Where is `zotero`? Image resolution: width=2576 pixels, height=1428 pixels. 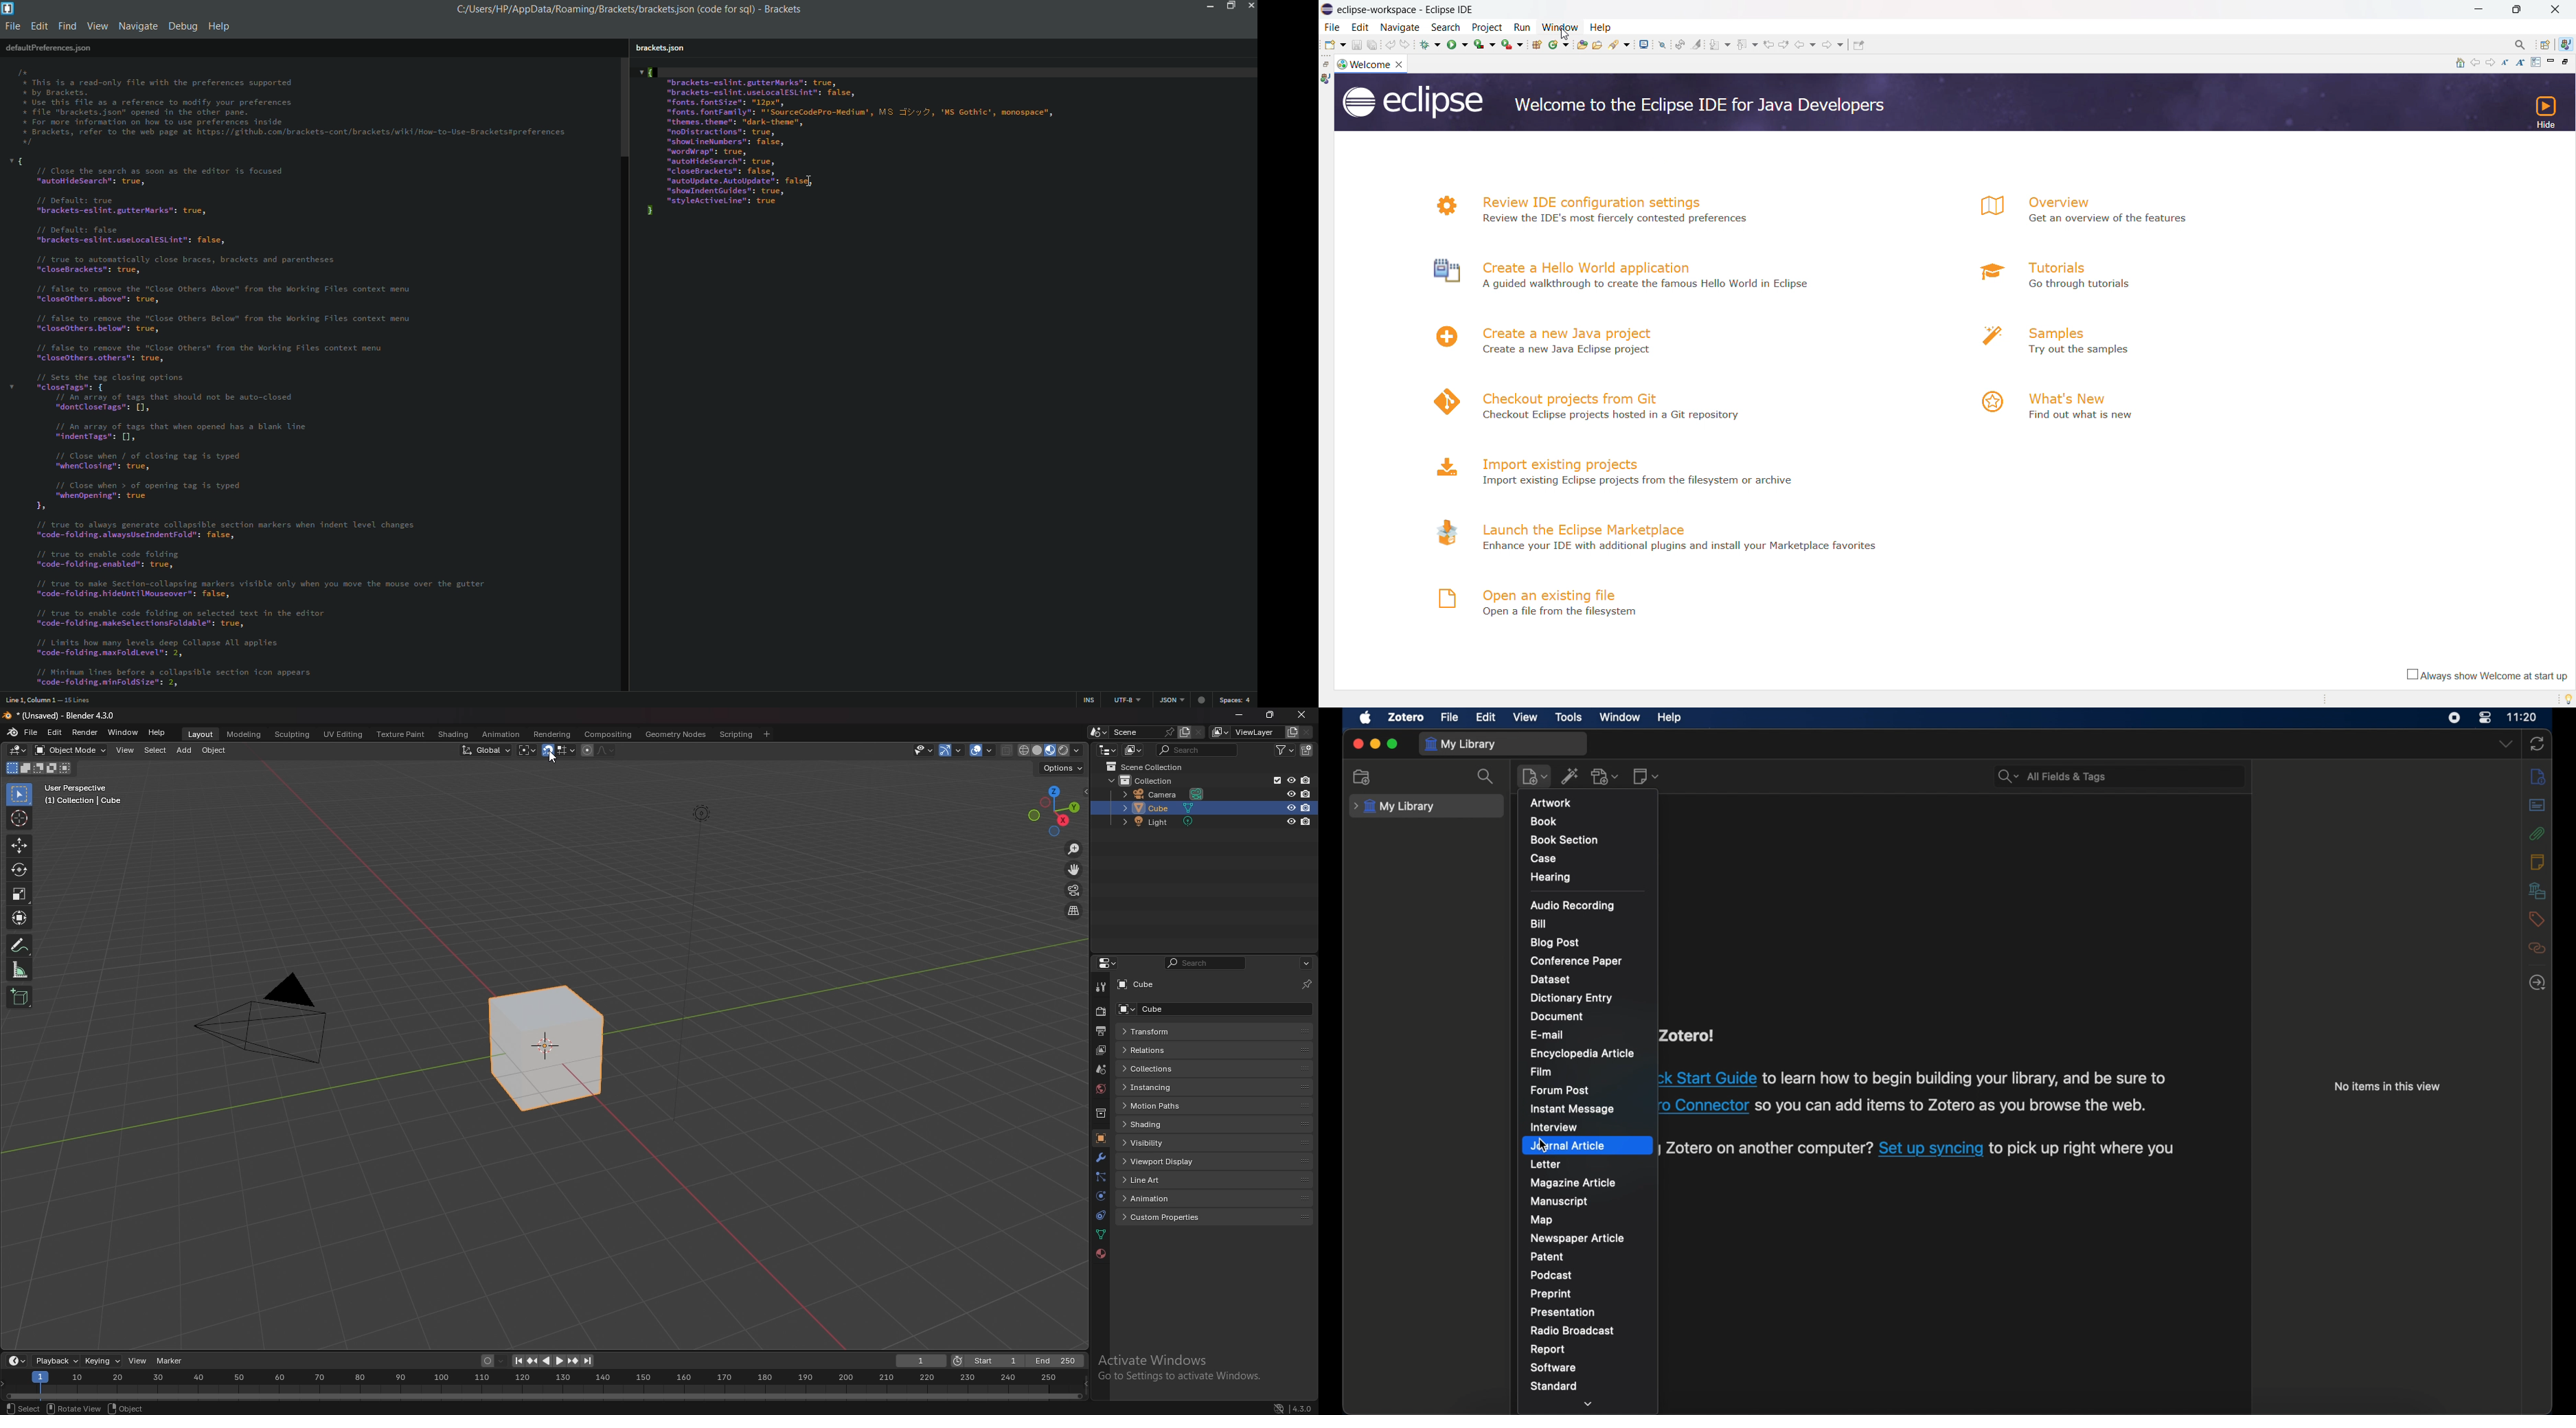 zotero is located at coordinates (1406, 717).